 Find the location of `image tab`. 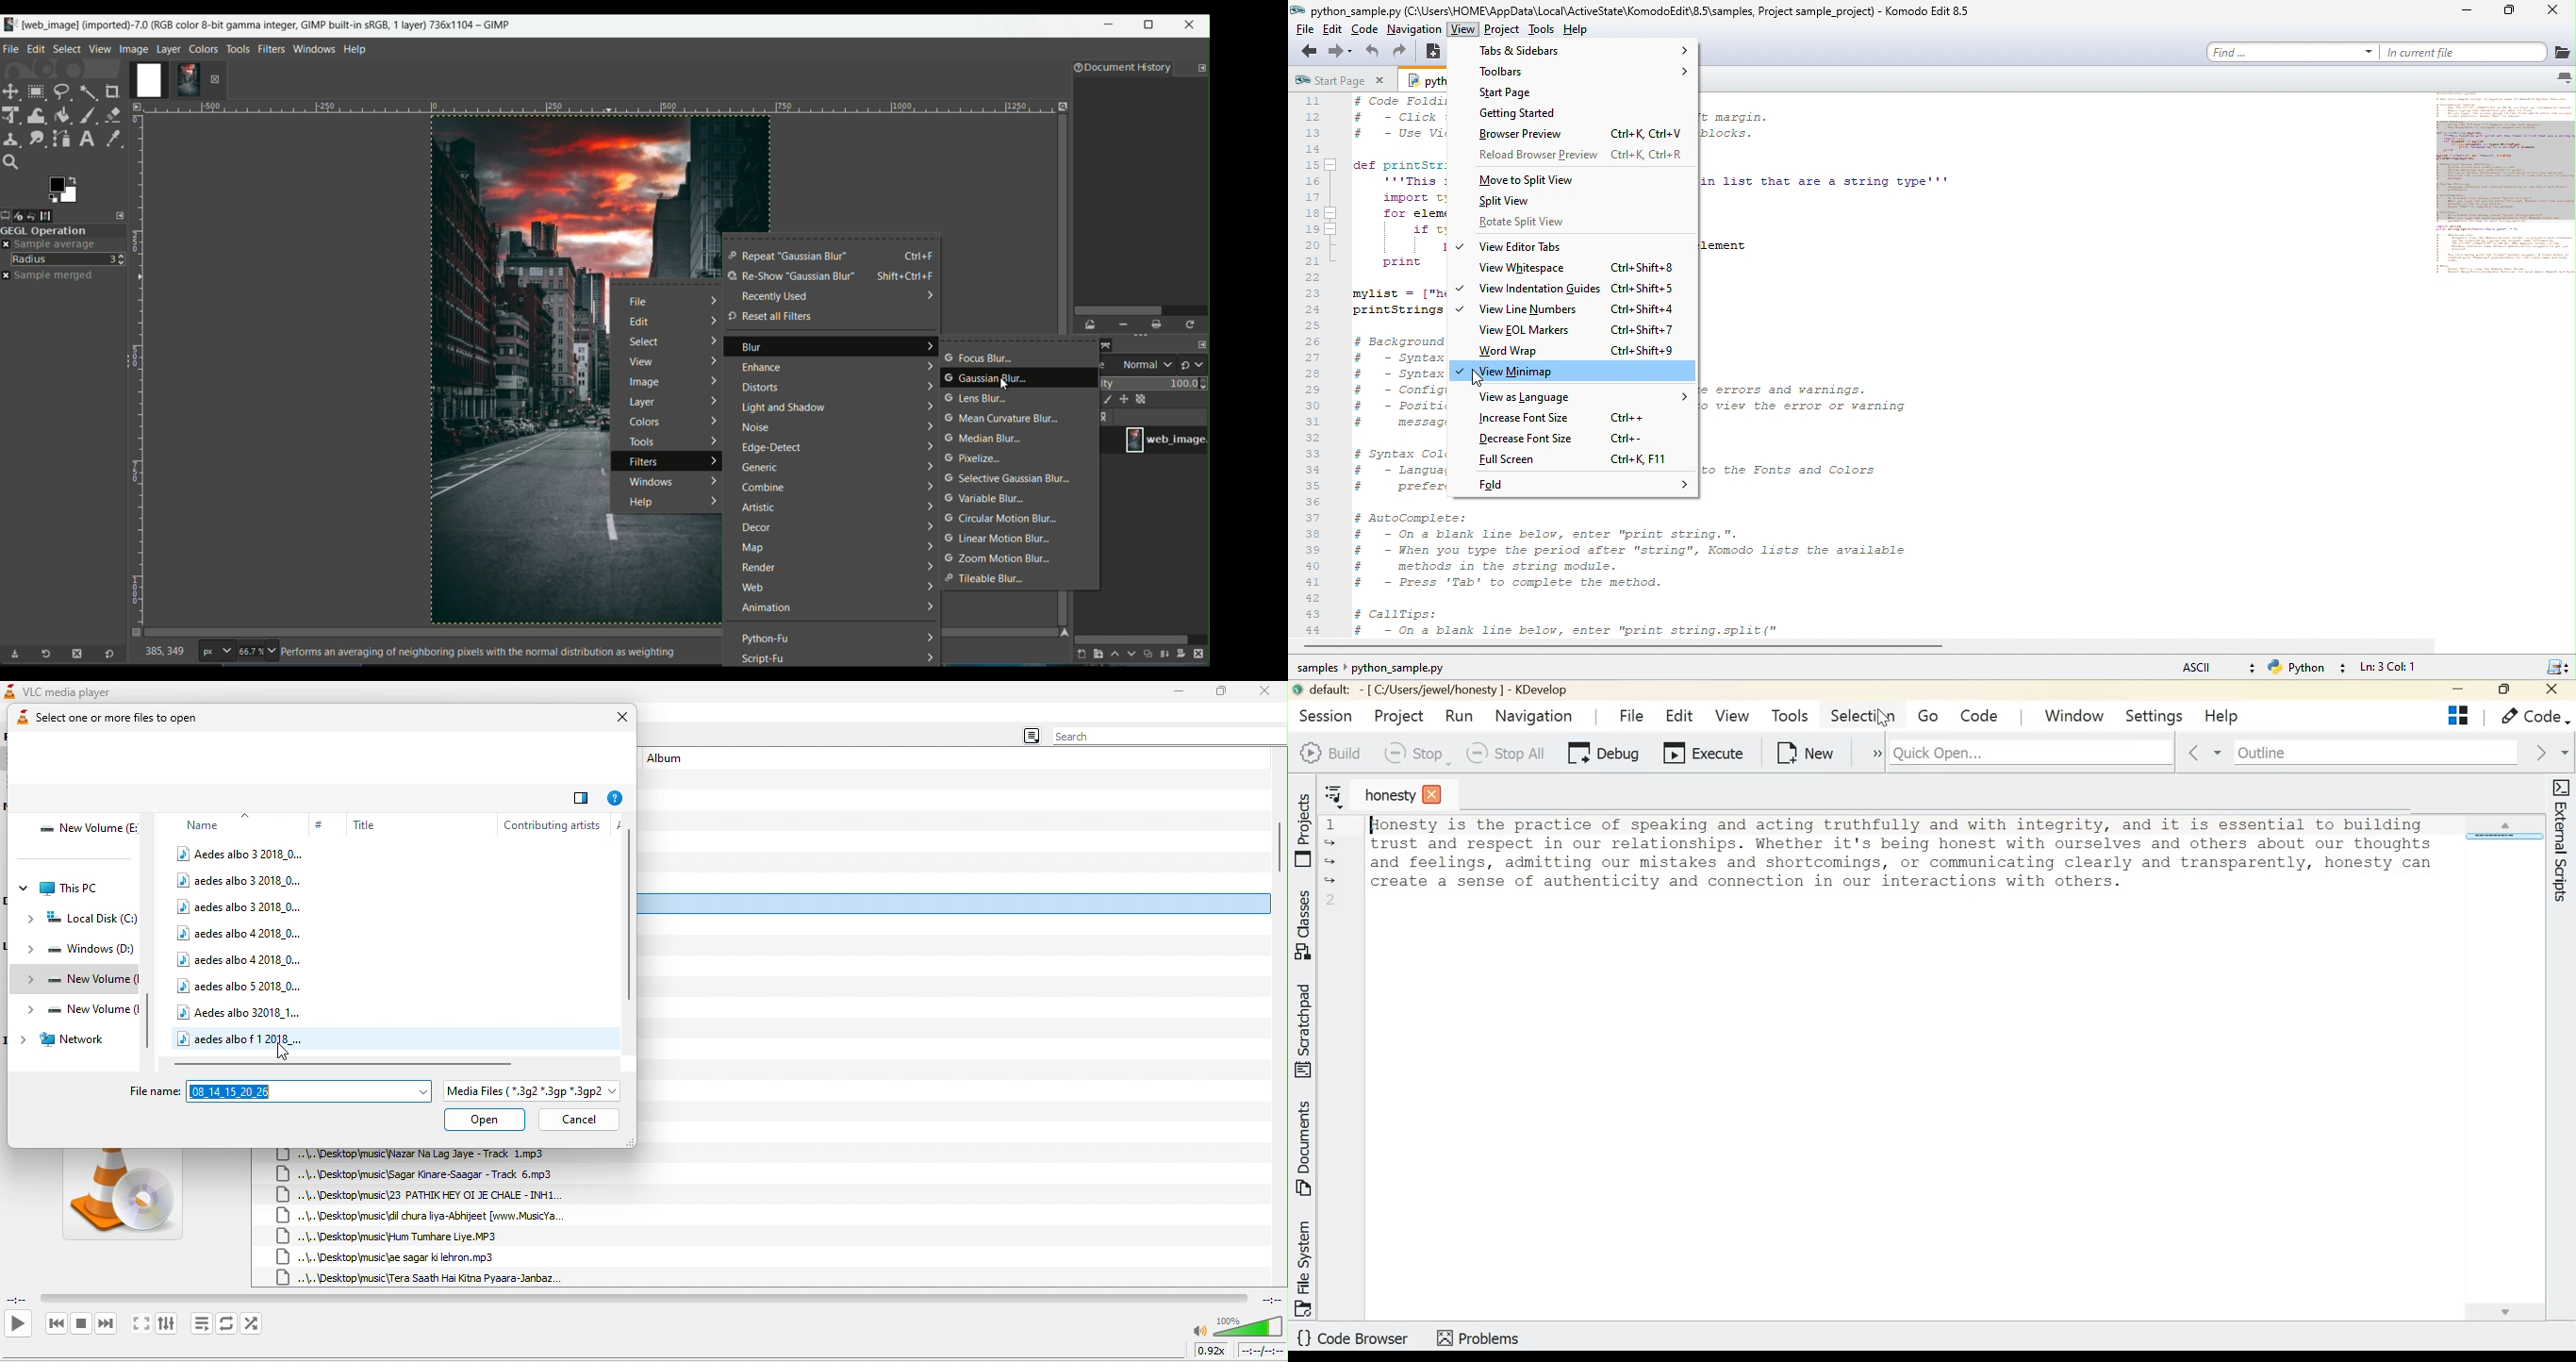

image tab is located at coordinates (134, 49).